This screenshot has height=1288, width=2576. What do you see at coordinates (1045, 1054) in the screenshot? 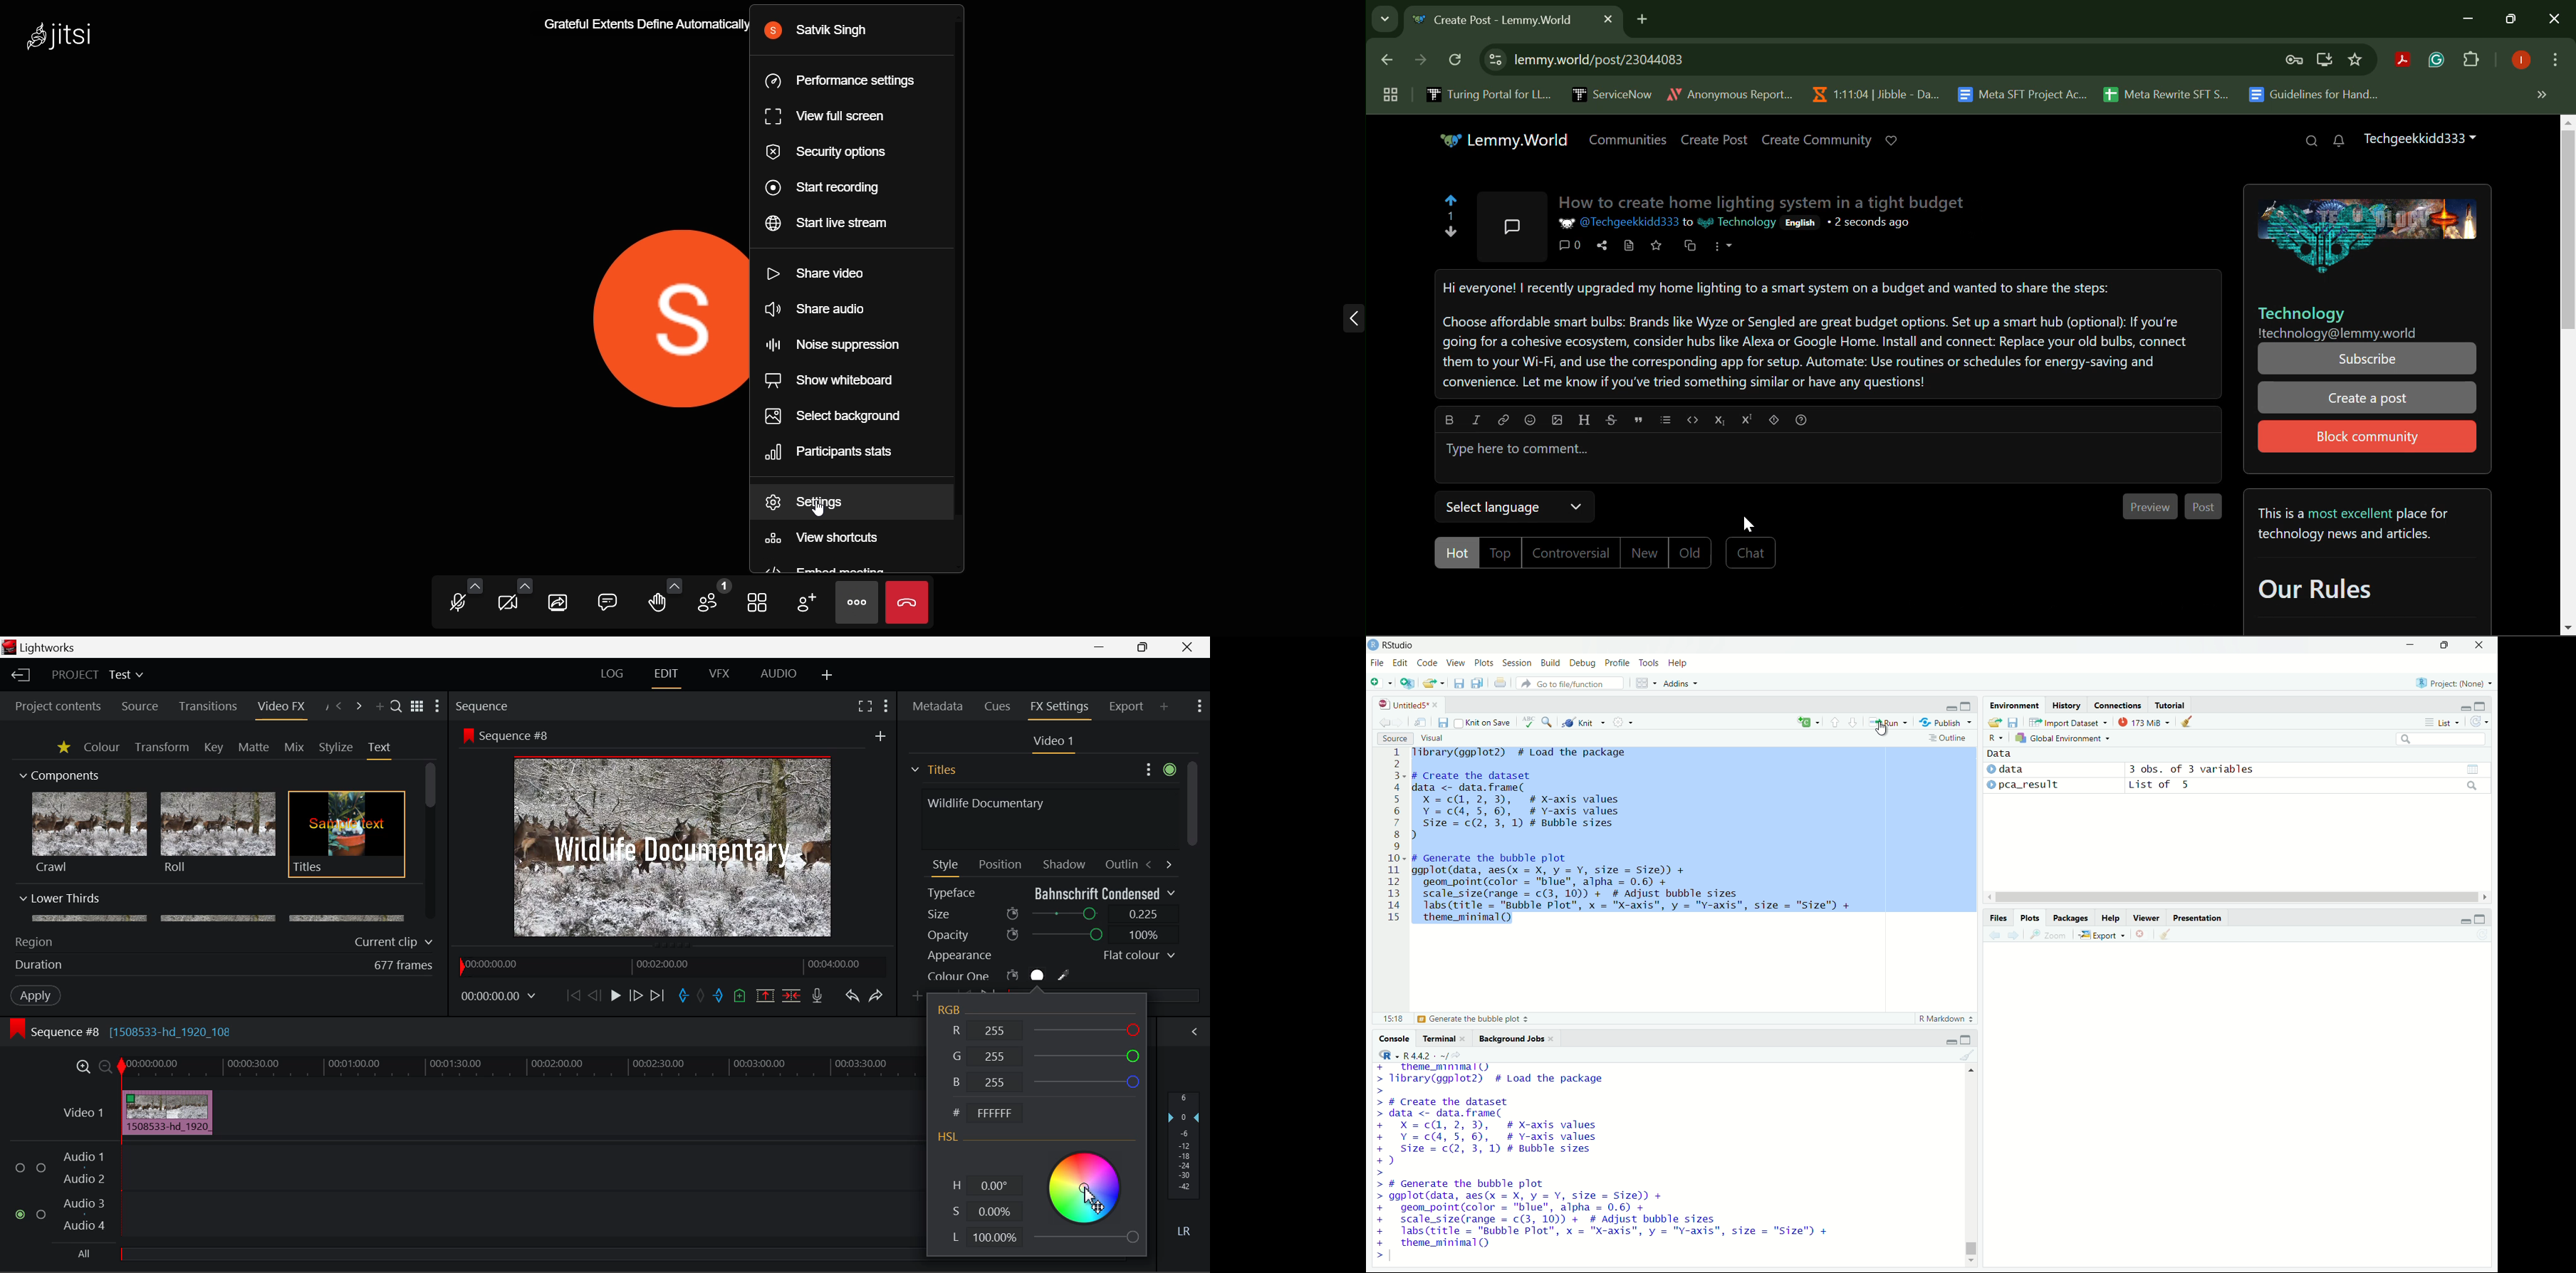
I see `G` at bounding box center [1045, 1054].